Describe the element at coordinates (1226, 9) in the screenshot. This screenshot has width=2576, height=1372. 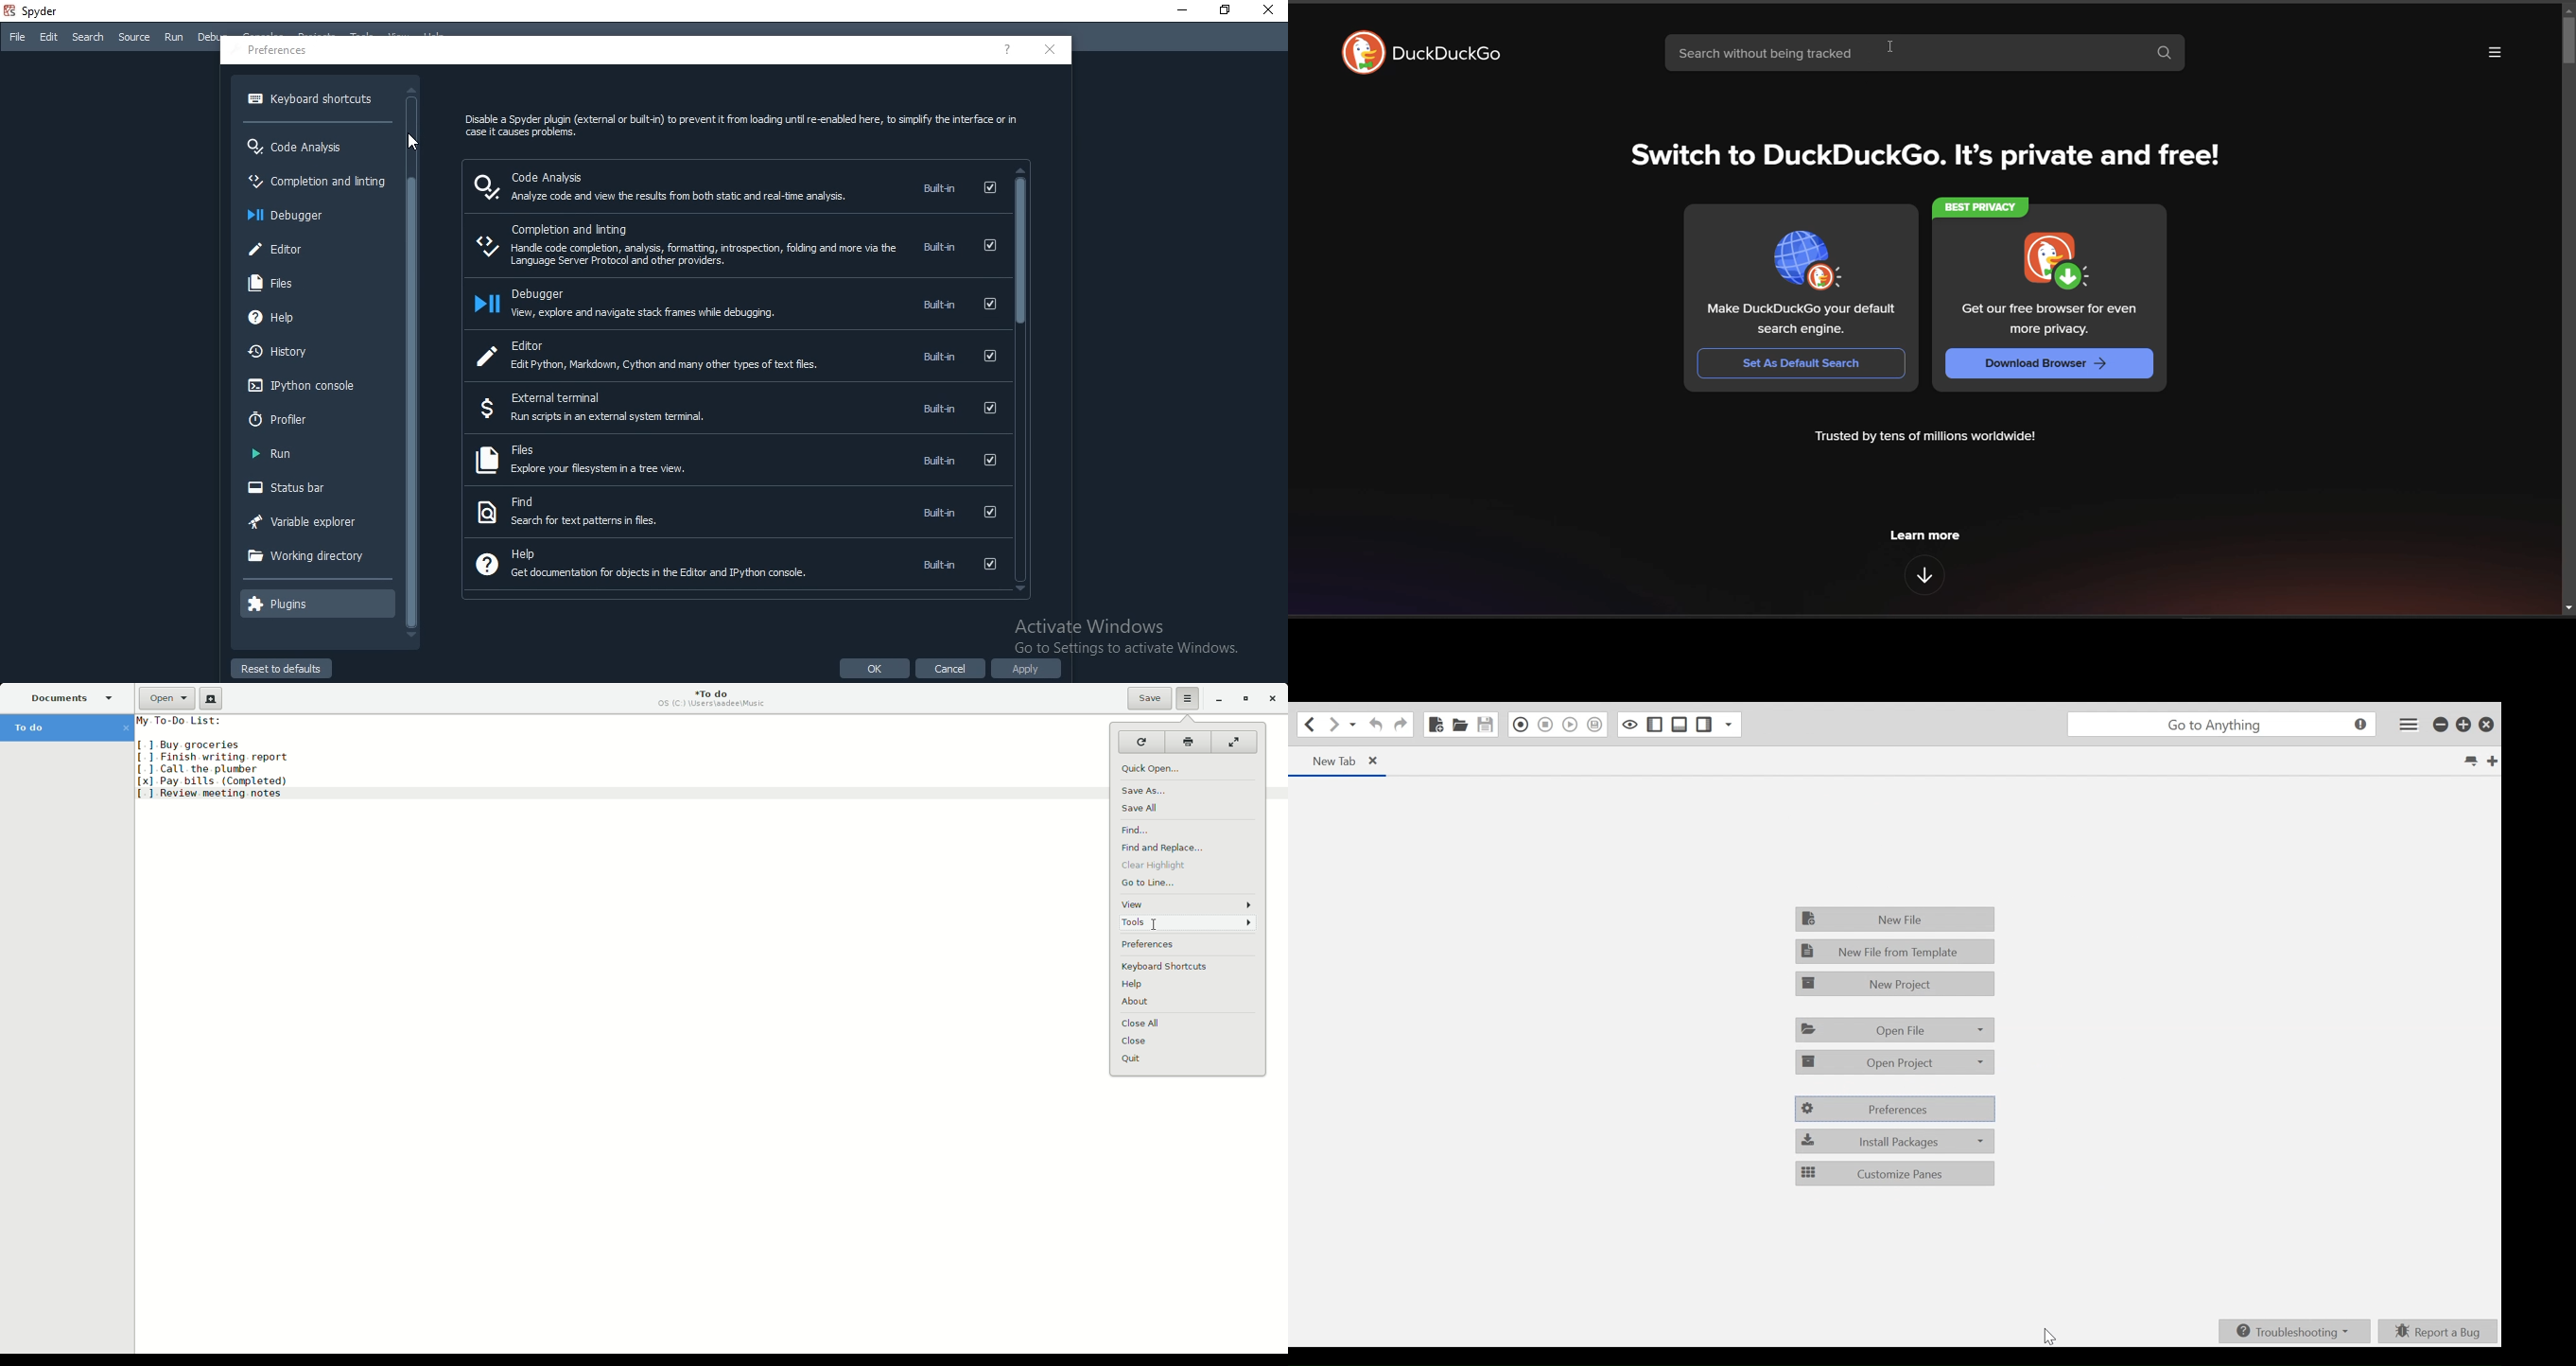
I see `Restore` at that location.